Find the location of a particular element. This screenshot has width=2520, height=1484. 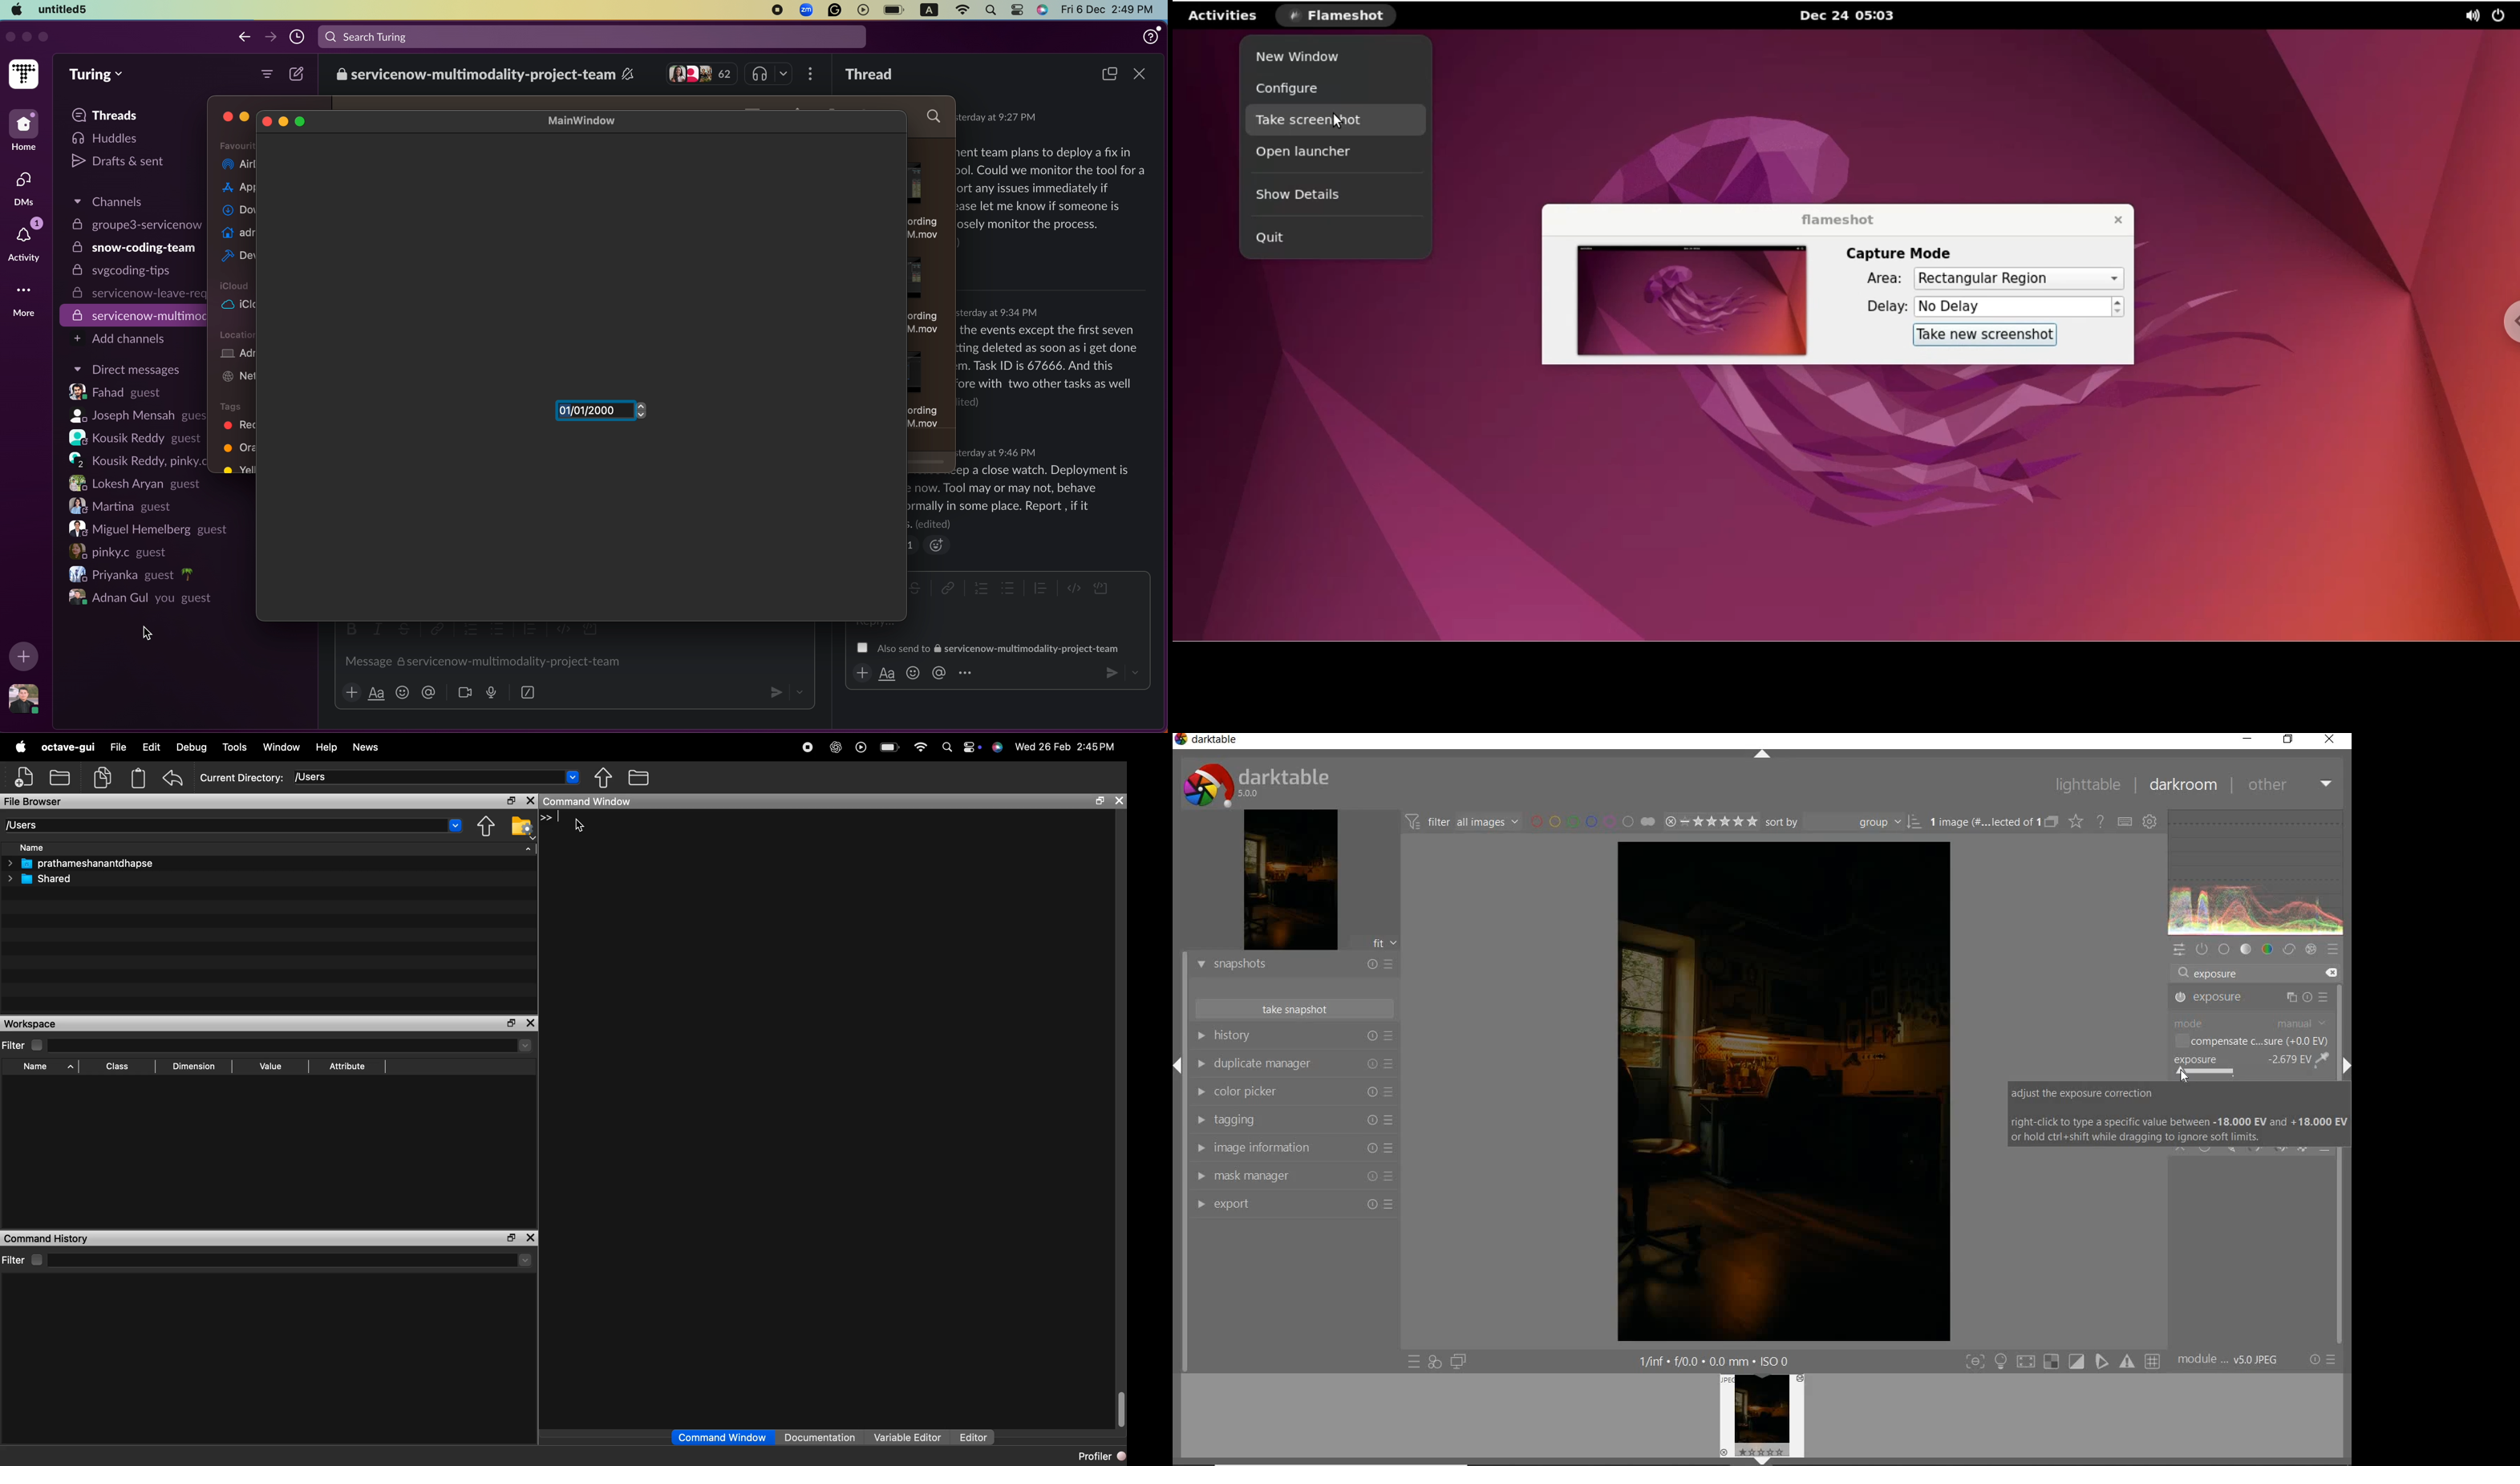

exposure is located at coordinates (2251, 1064).